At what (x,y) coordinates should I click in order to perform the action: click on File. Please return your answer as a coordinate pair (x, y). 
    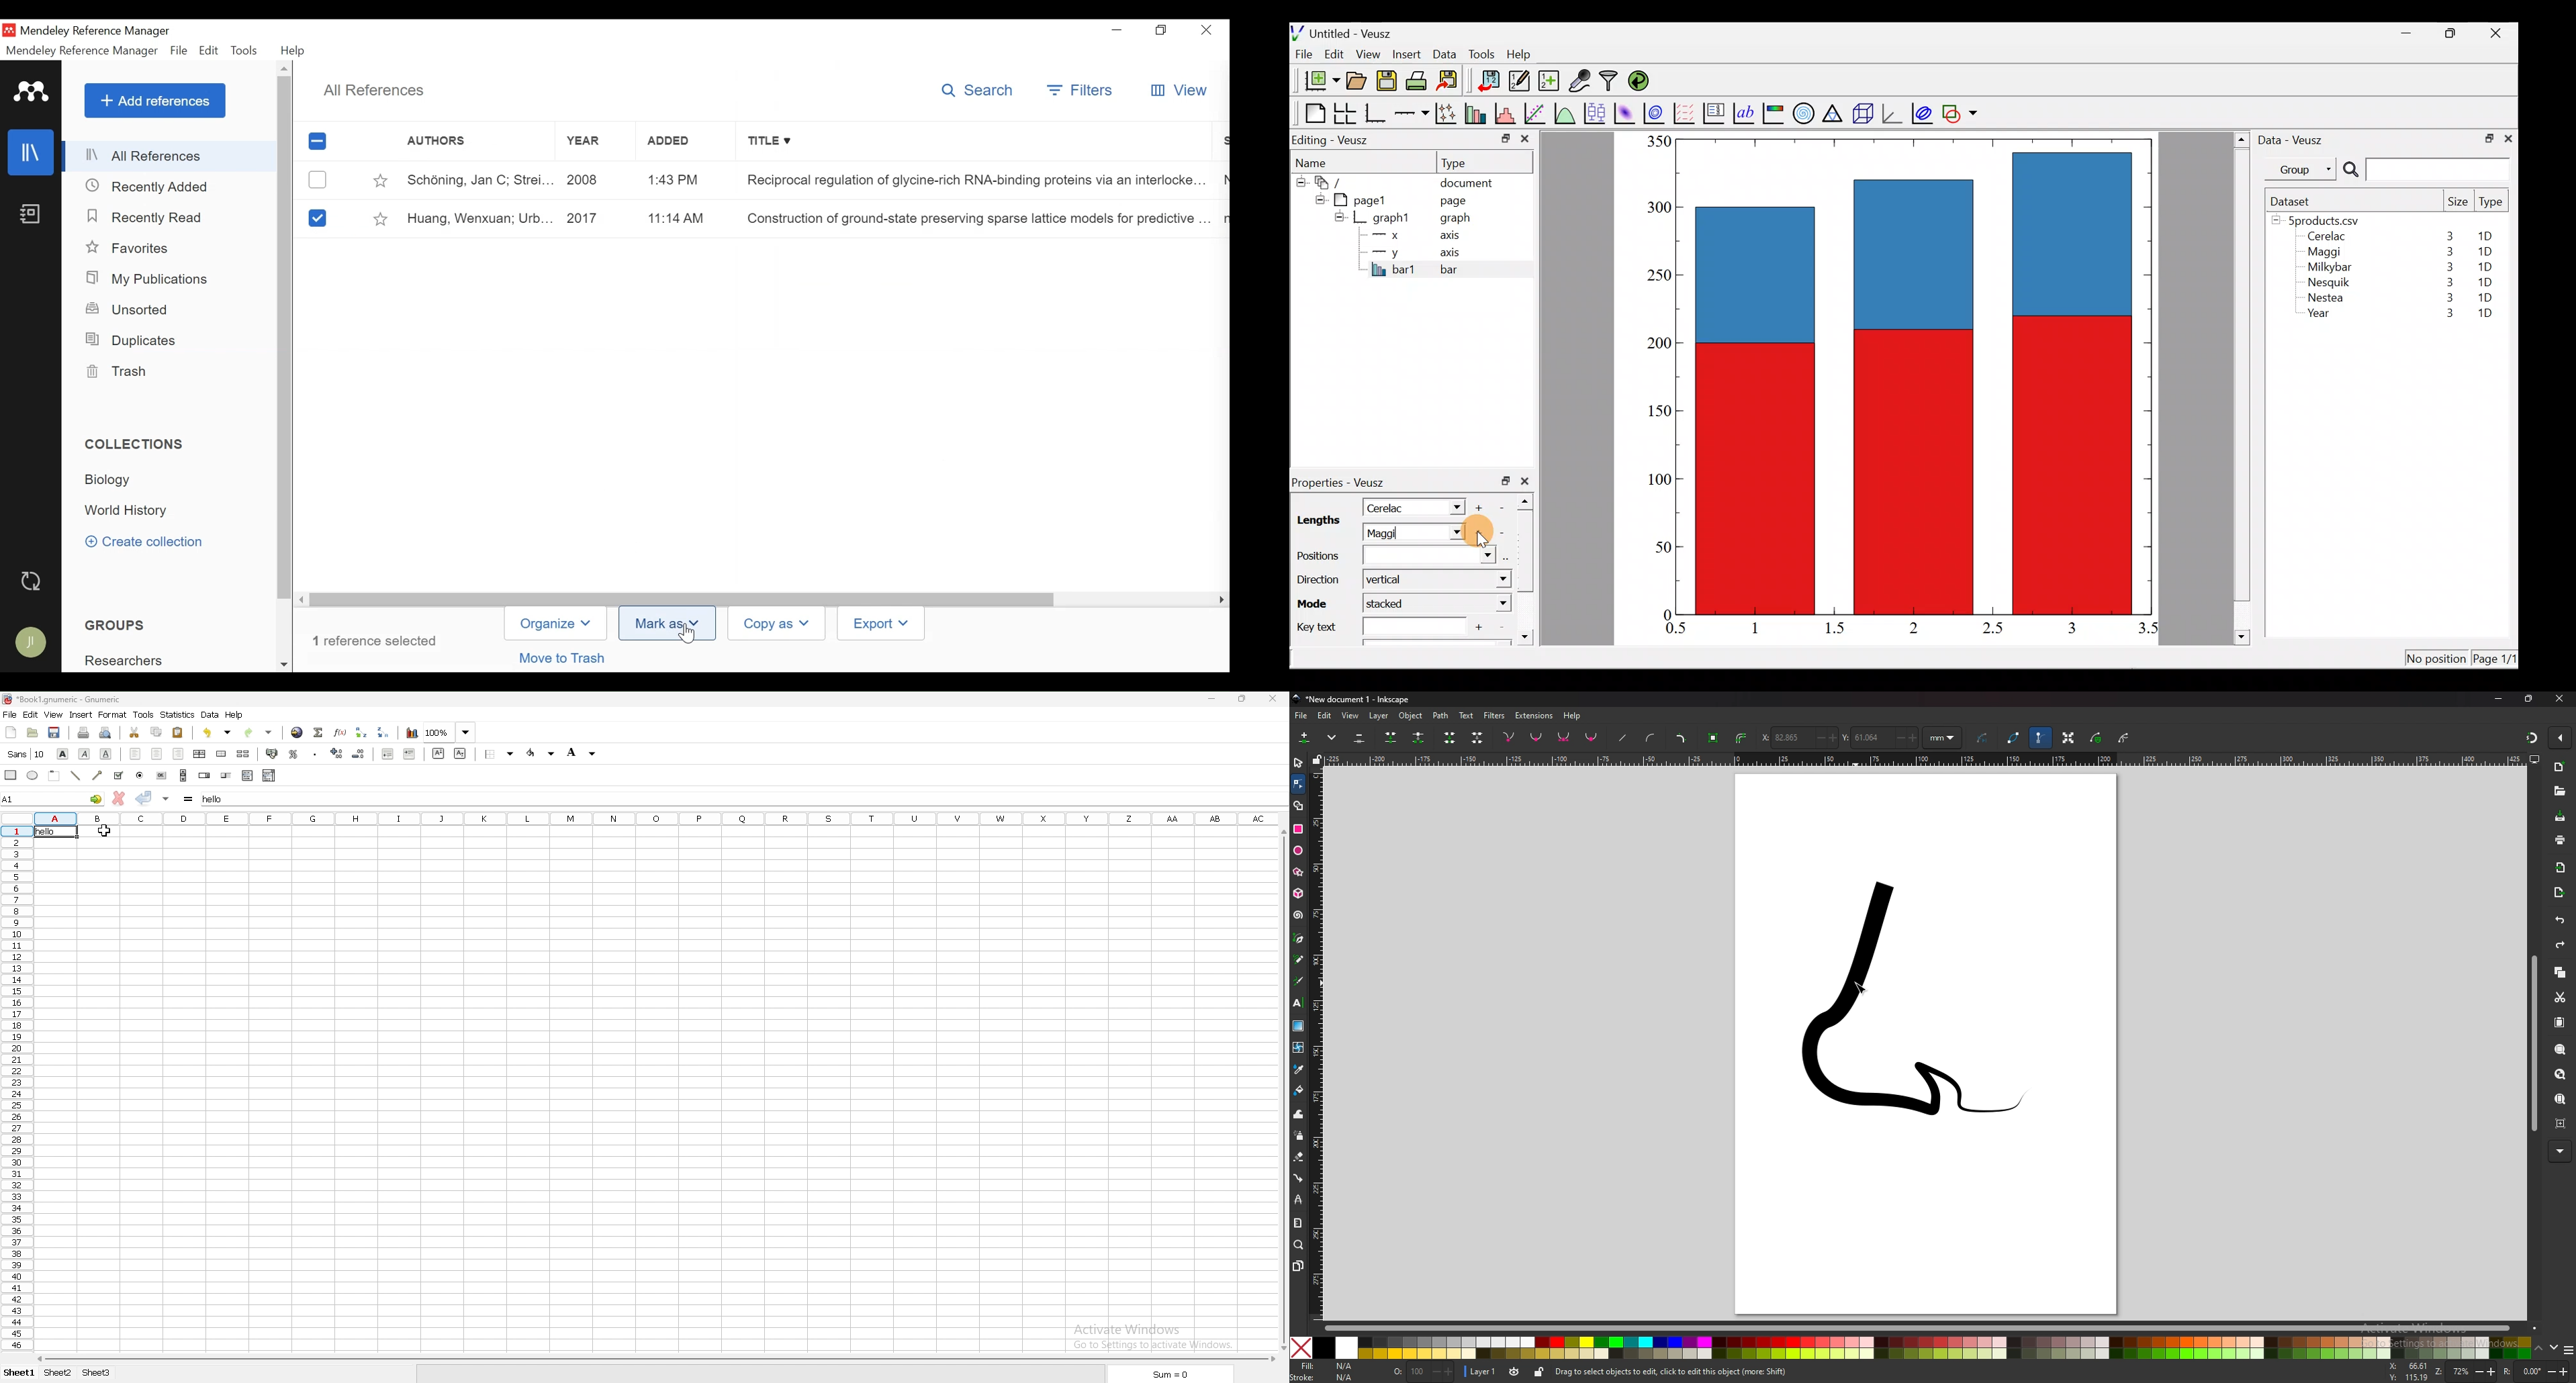
    Looking at the image, I should click on (1302, 54).